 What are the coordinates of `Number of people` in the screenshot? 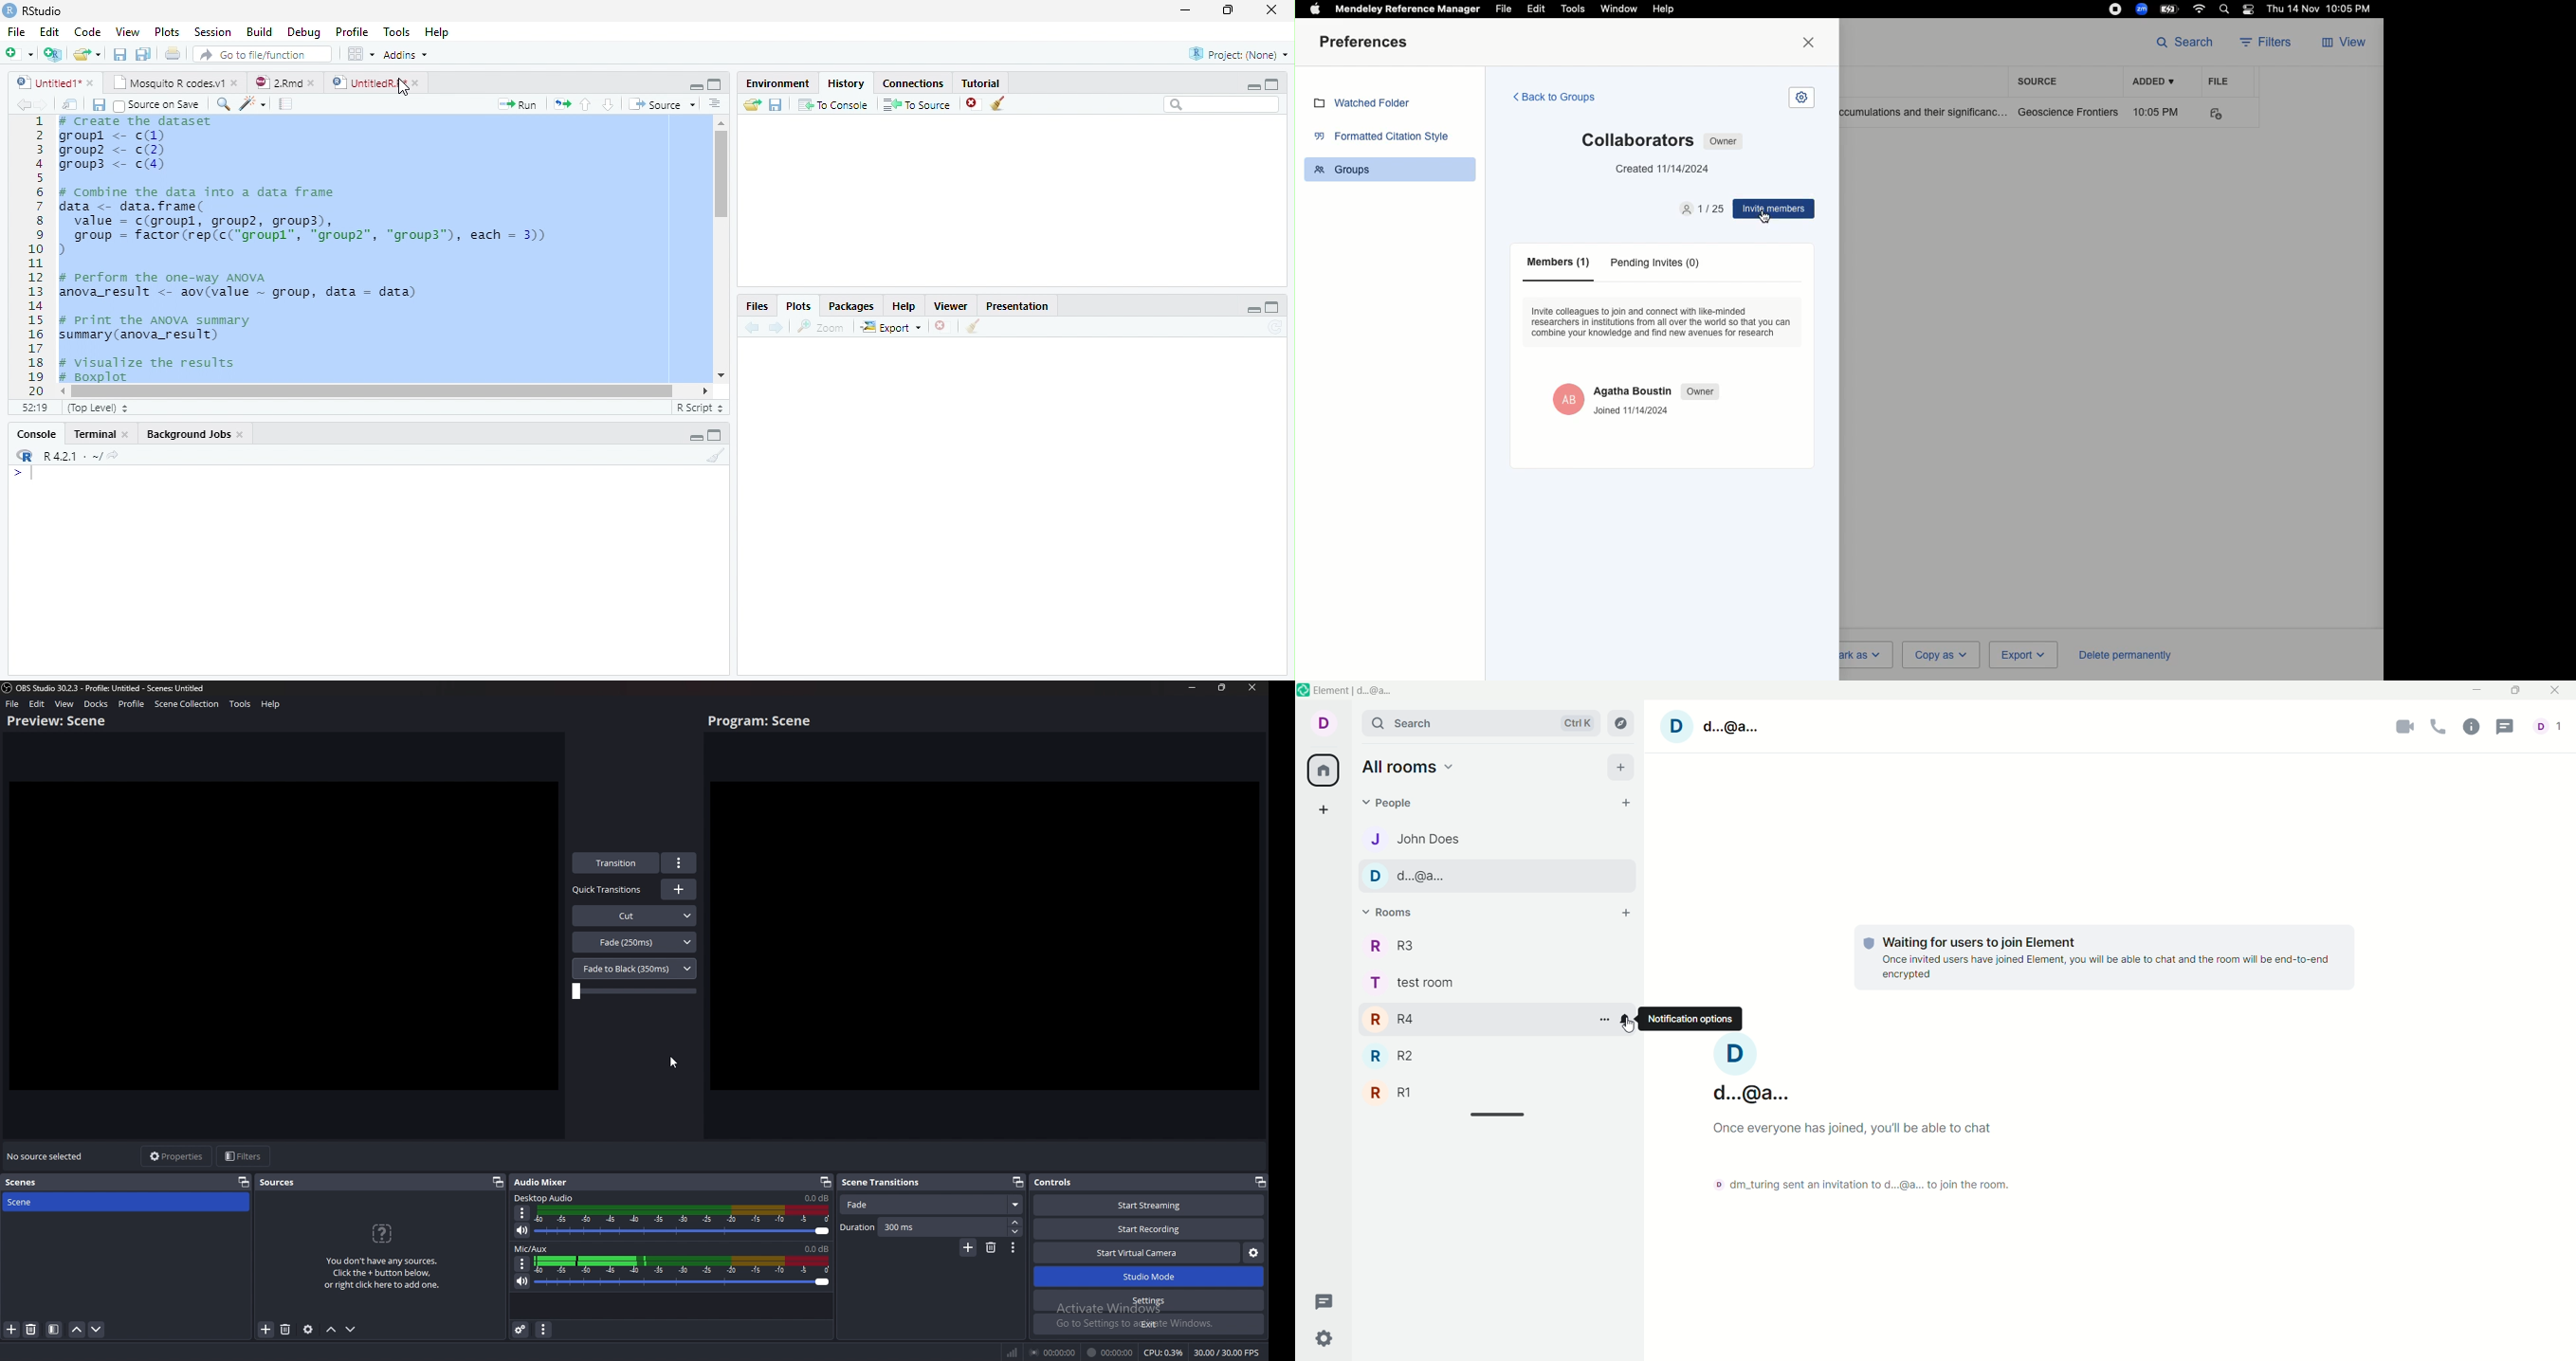 It's located at (2553, 726).